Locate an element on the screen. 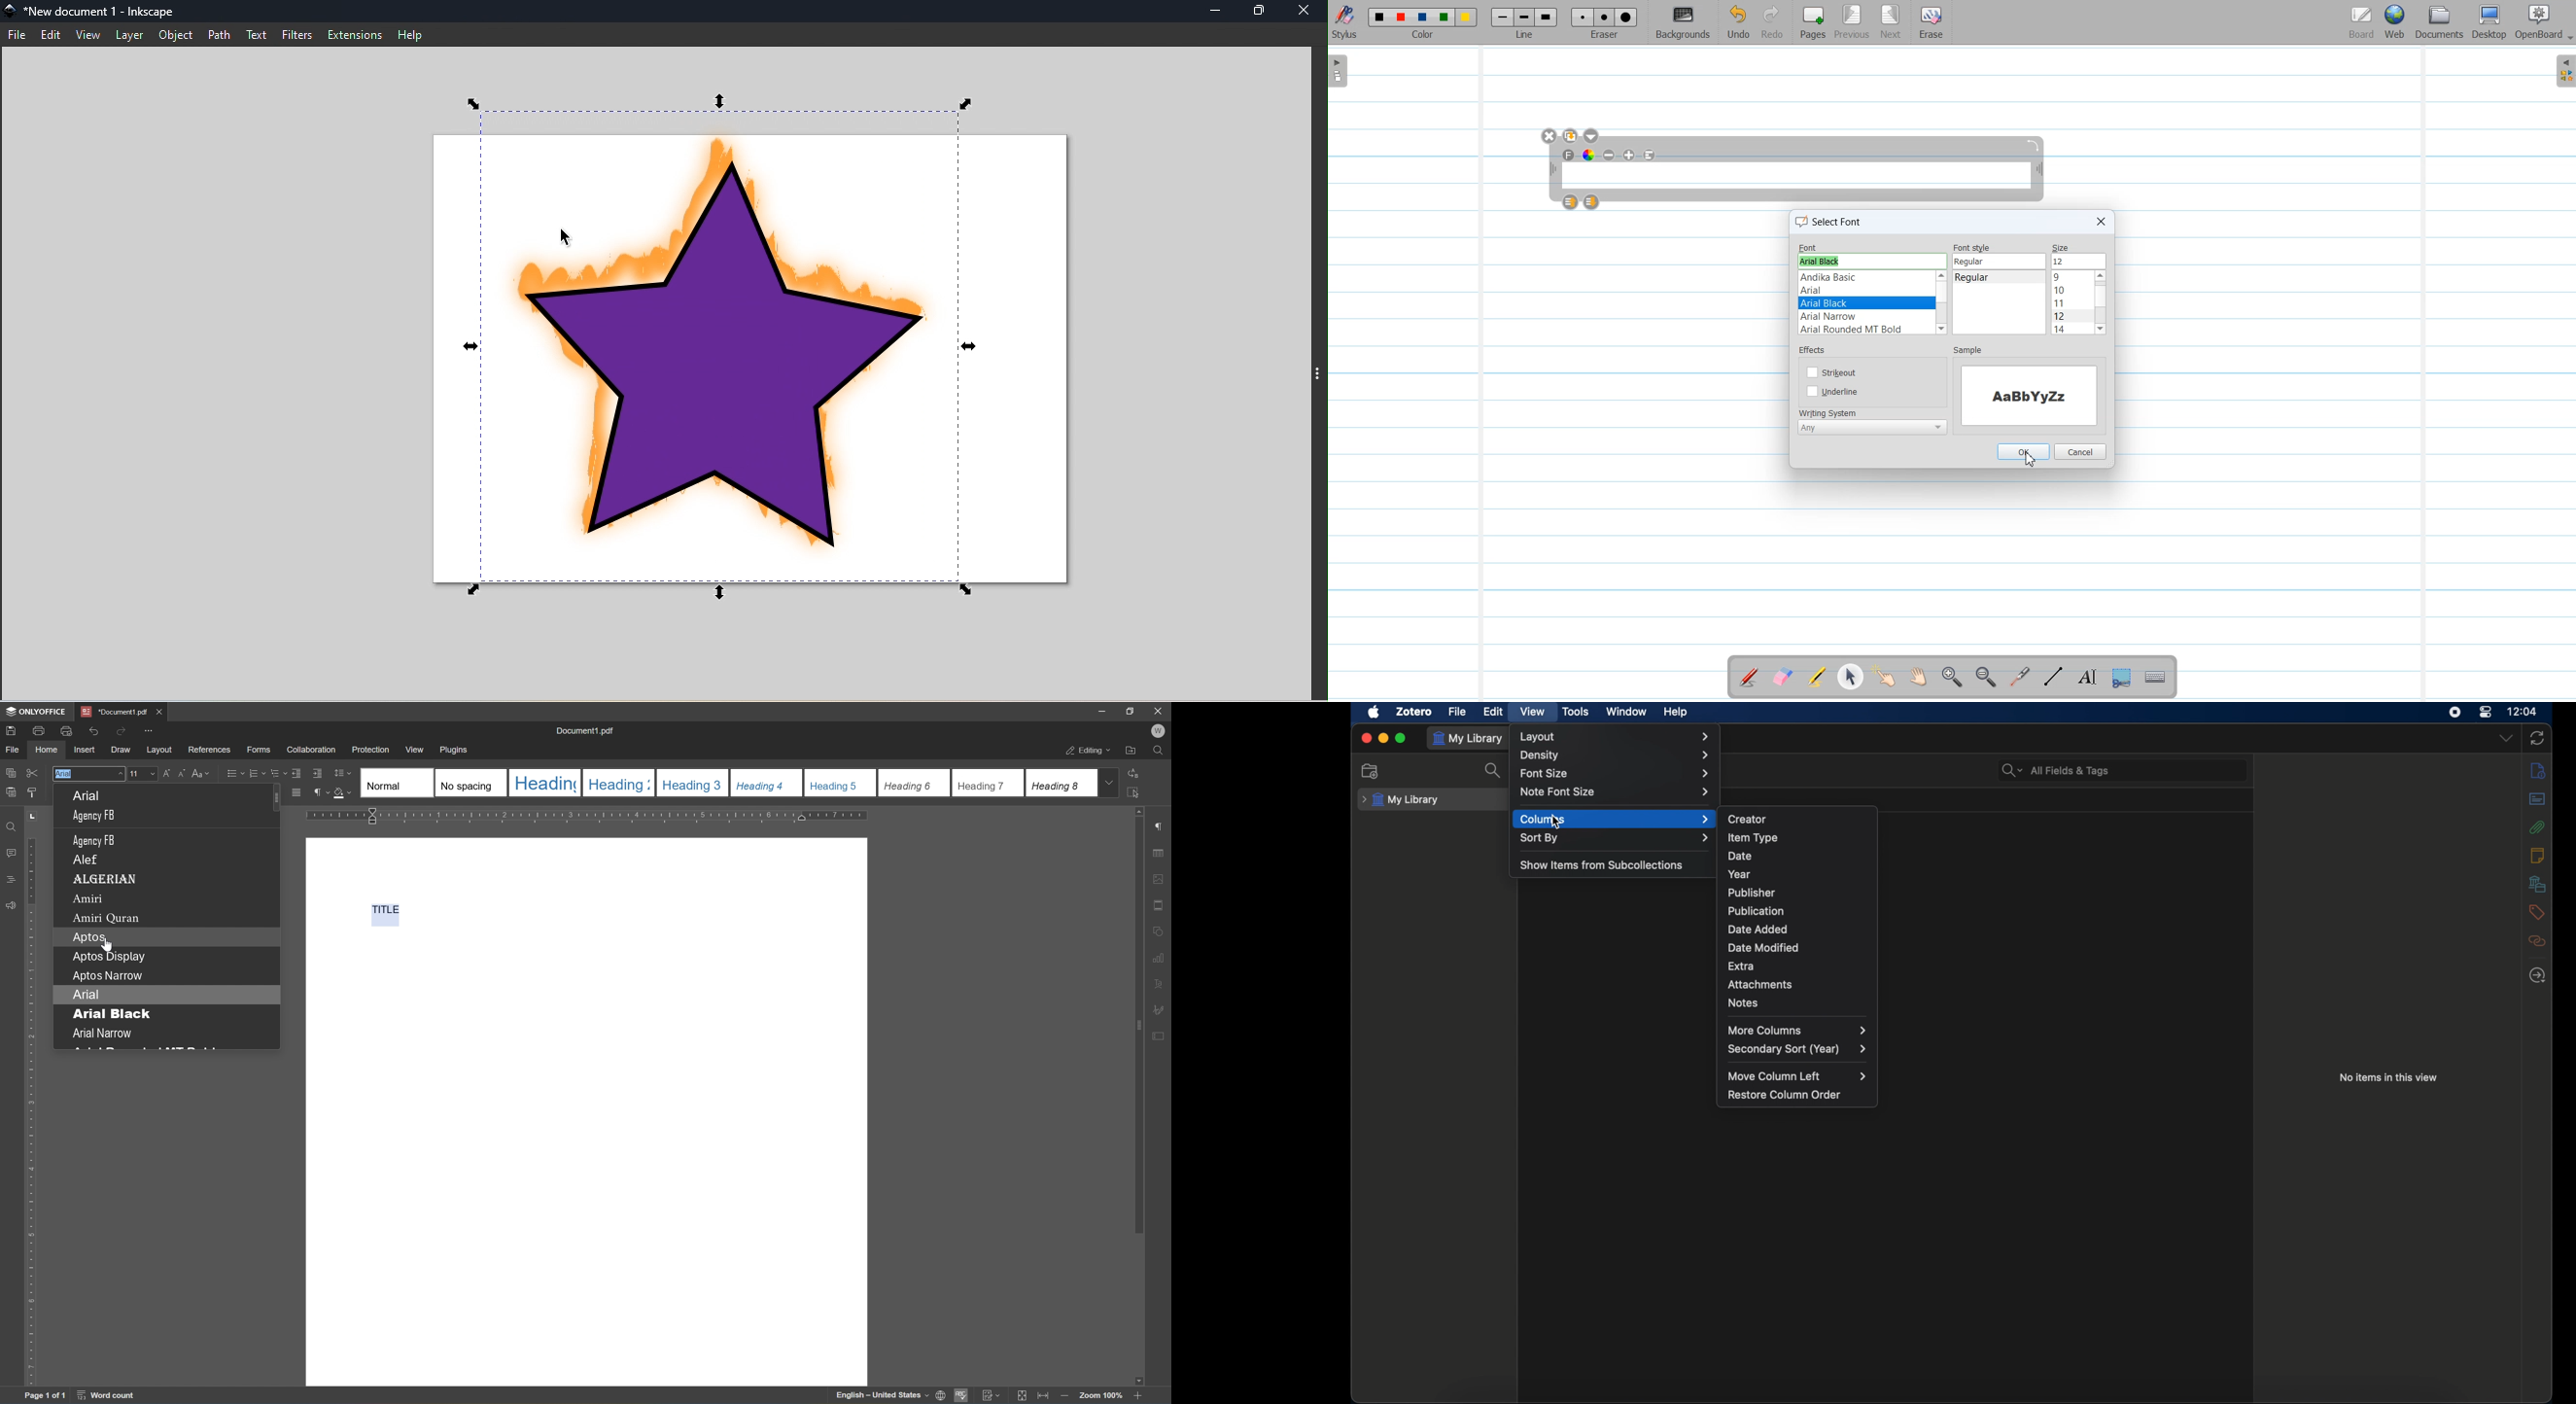 The height and width of the screenshot is (1428, 2576). references is located at coordinates (210, 751).